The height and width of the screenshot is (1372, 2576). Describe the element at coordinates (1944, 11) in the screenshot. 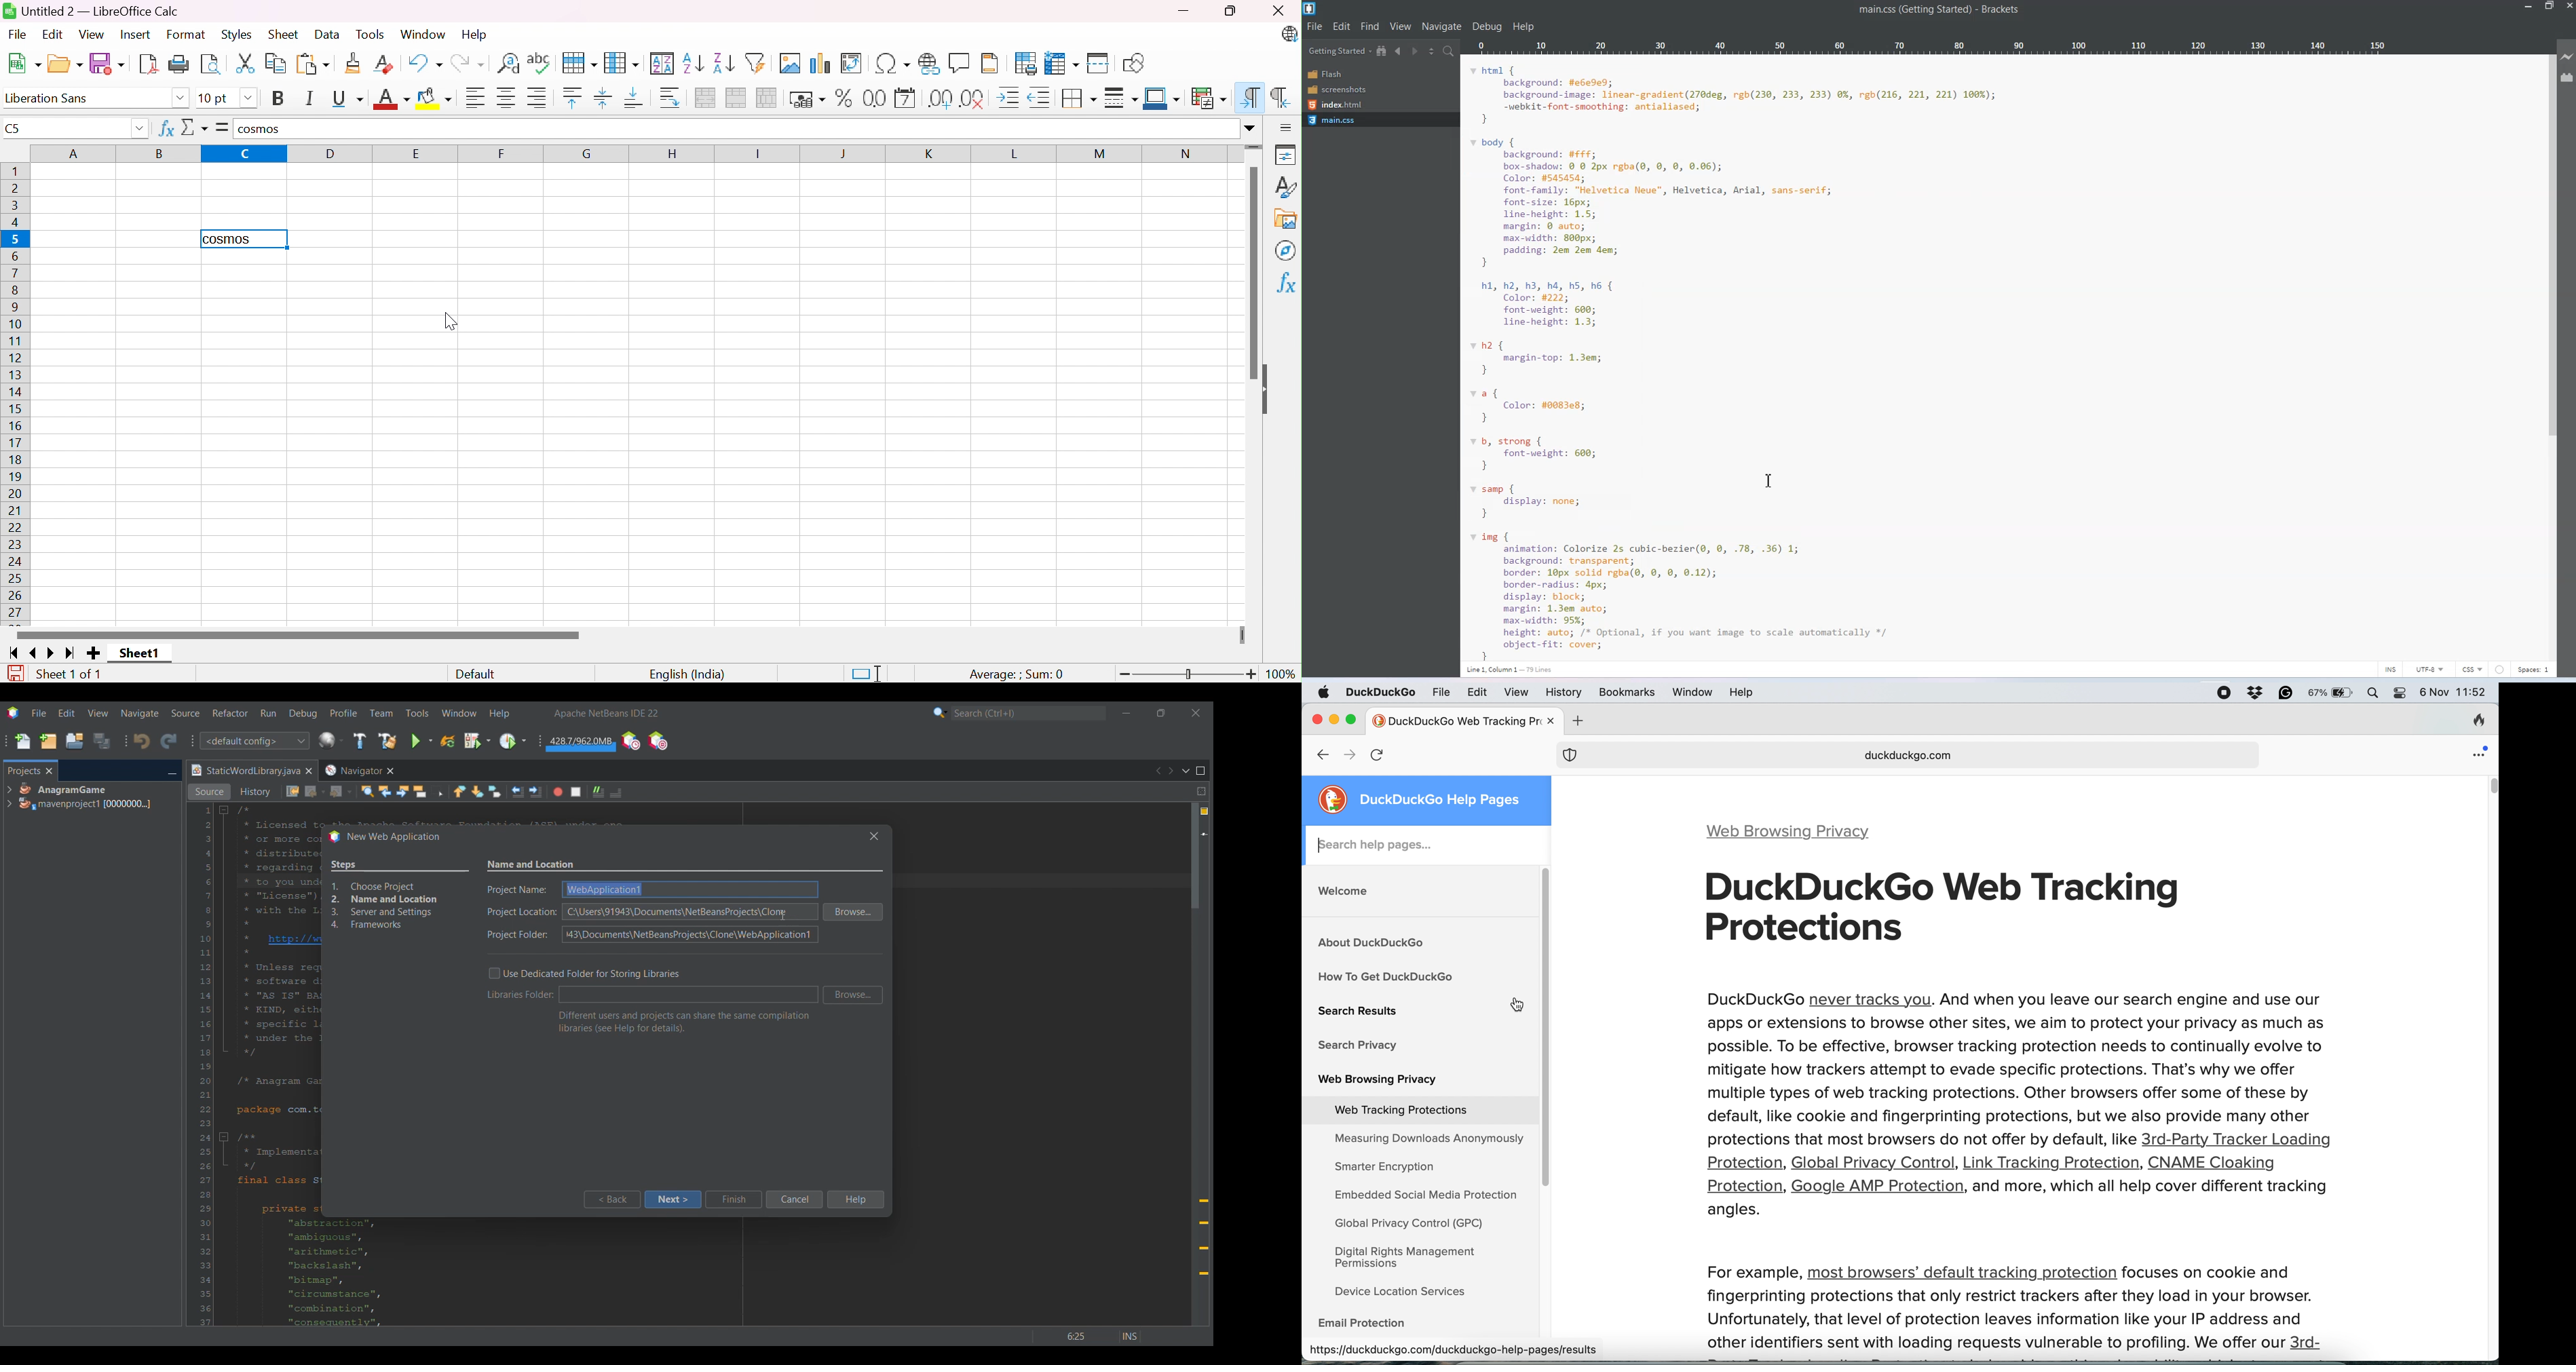

I see `main.css (getting started)- brackets` at that location.